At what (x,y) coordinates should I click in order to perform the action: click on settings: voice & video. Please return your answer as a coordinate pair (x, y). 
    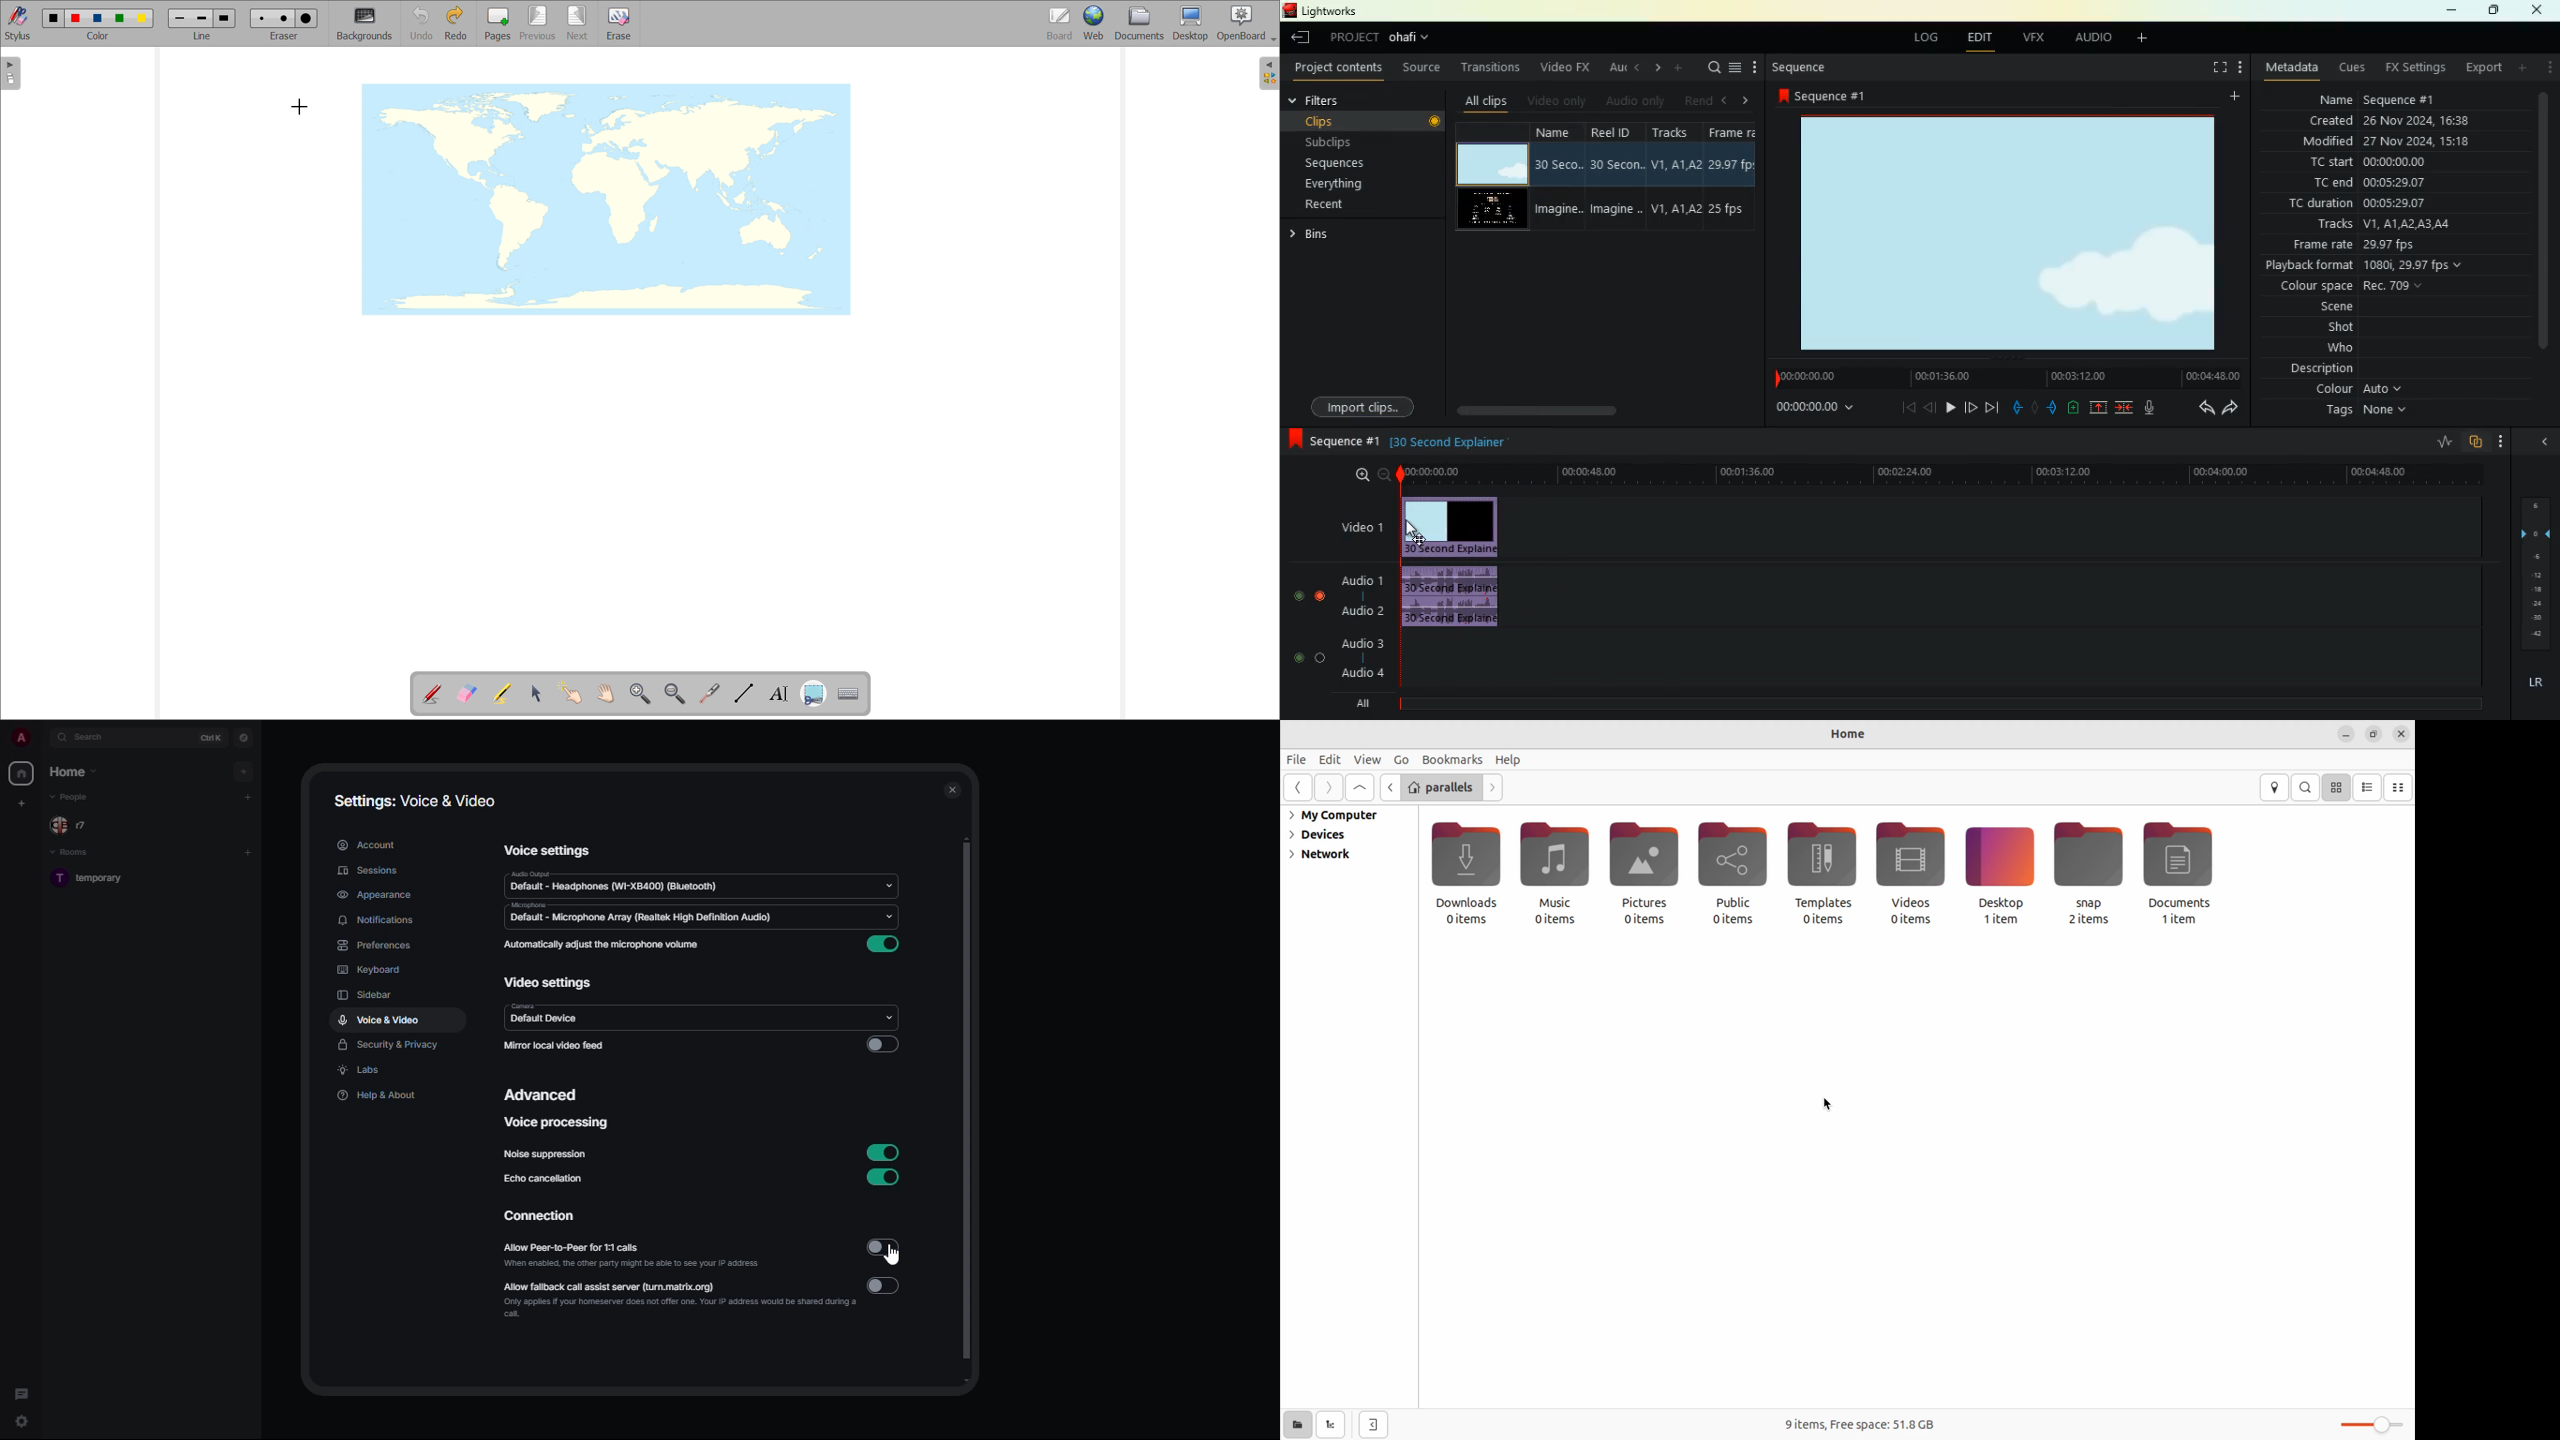
    Looking at the image, I should click on (417, 802).